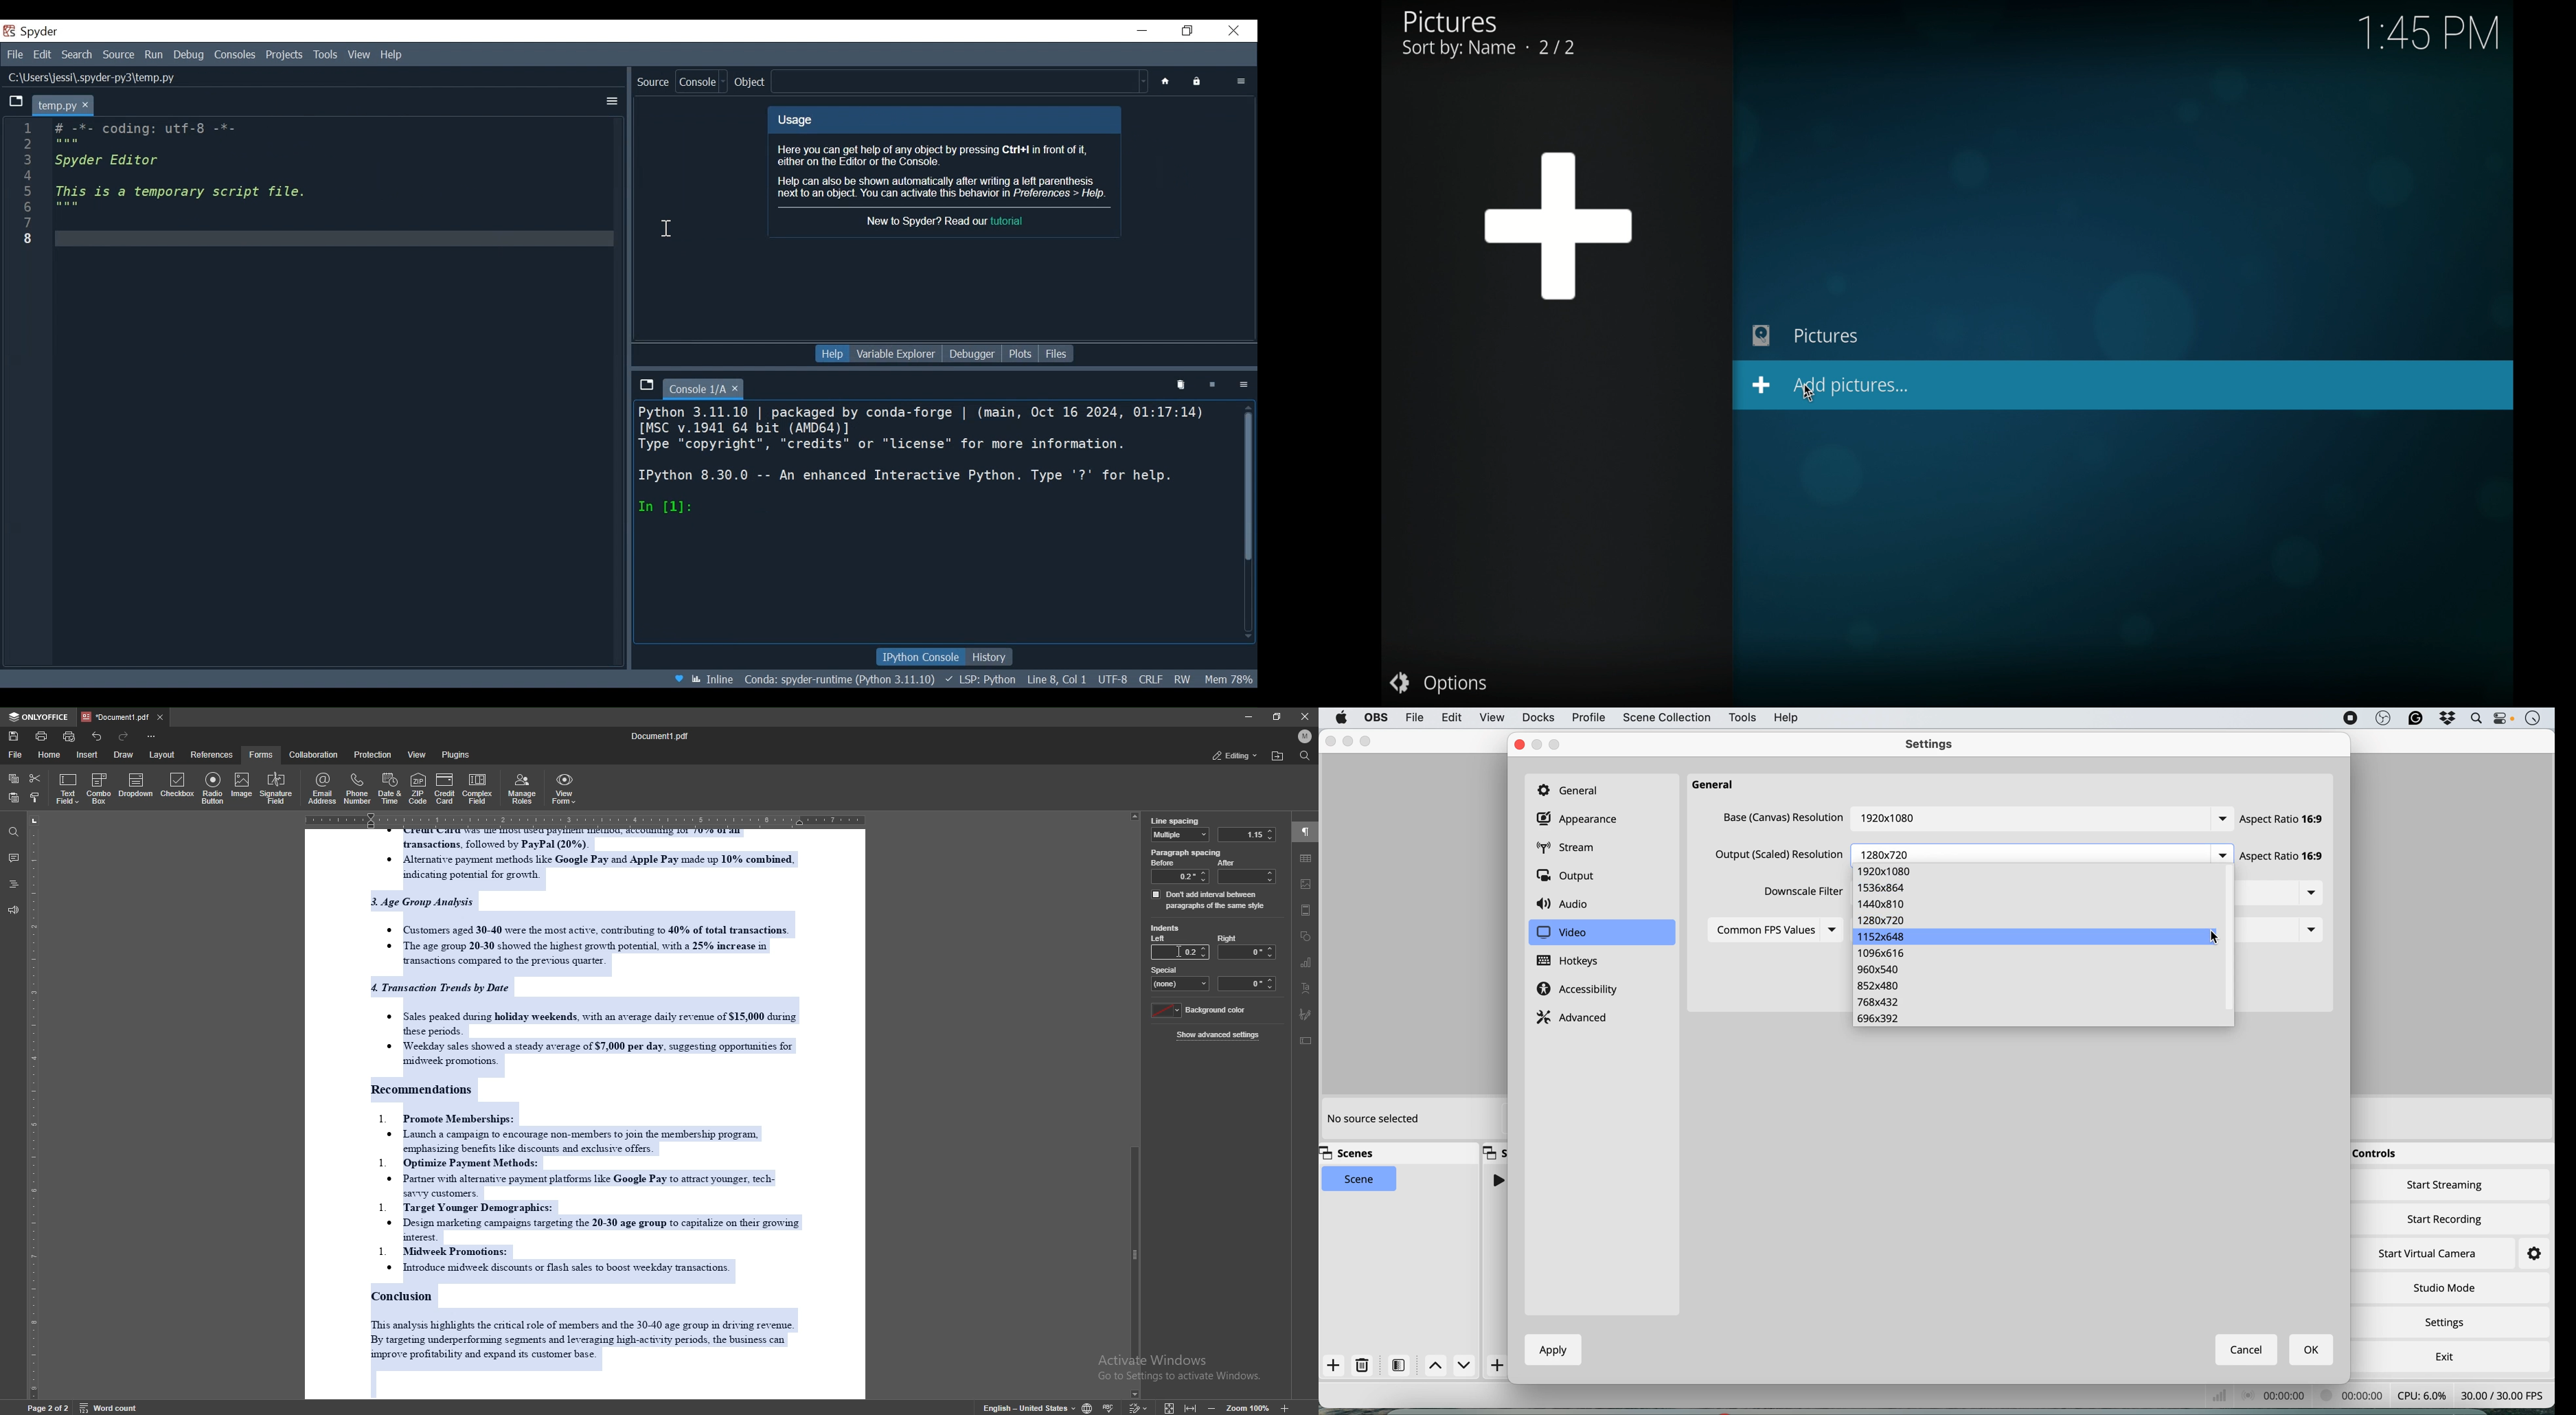  I want to click on file name, so click(661, 736).